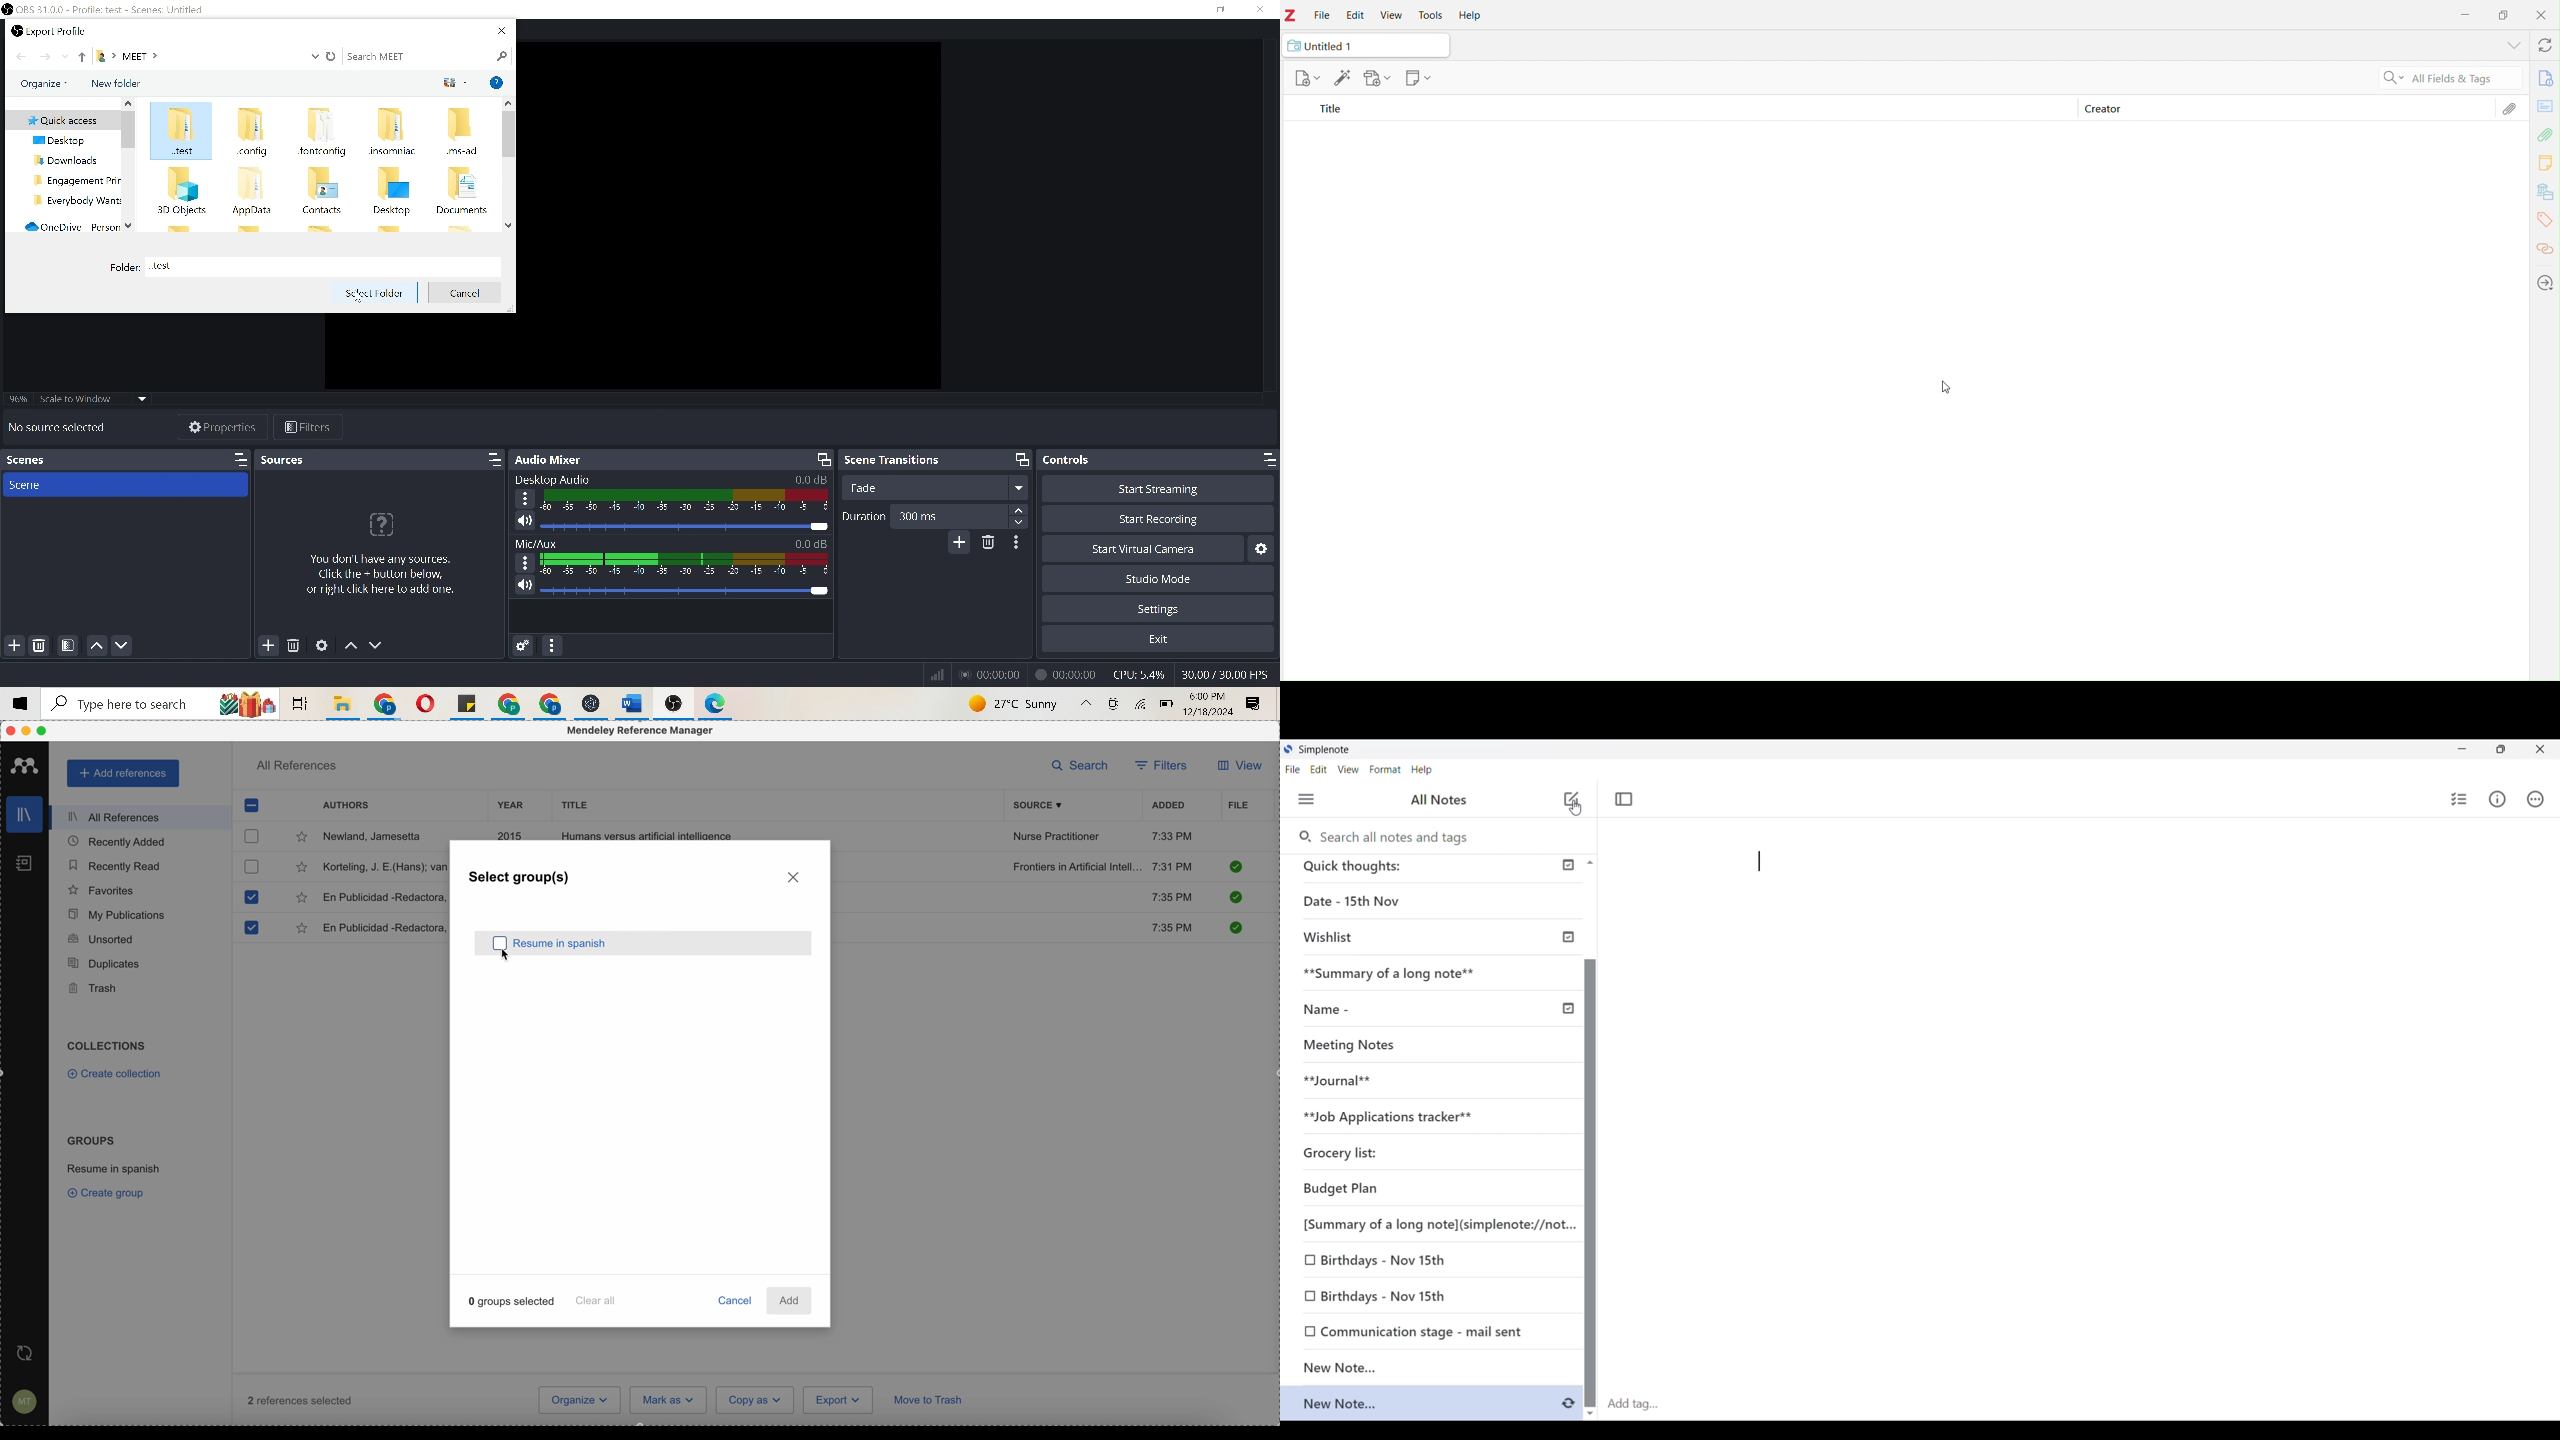 The height and width of the screenshot is (1456, 2576). Describe the element at coordinates (2547, 135) in the screenshot. I see `Attachment` at that location.